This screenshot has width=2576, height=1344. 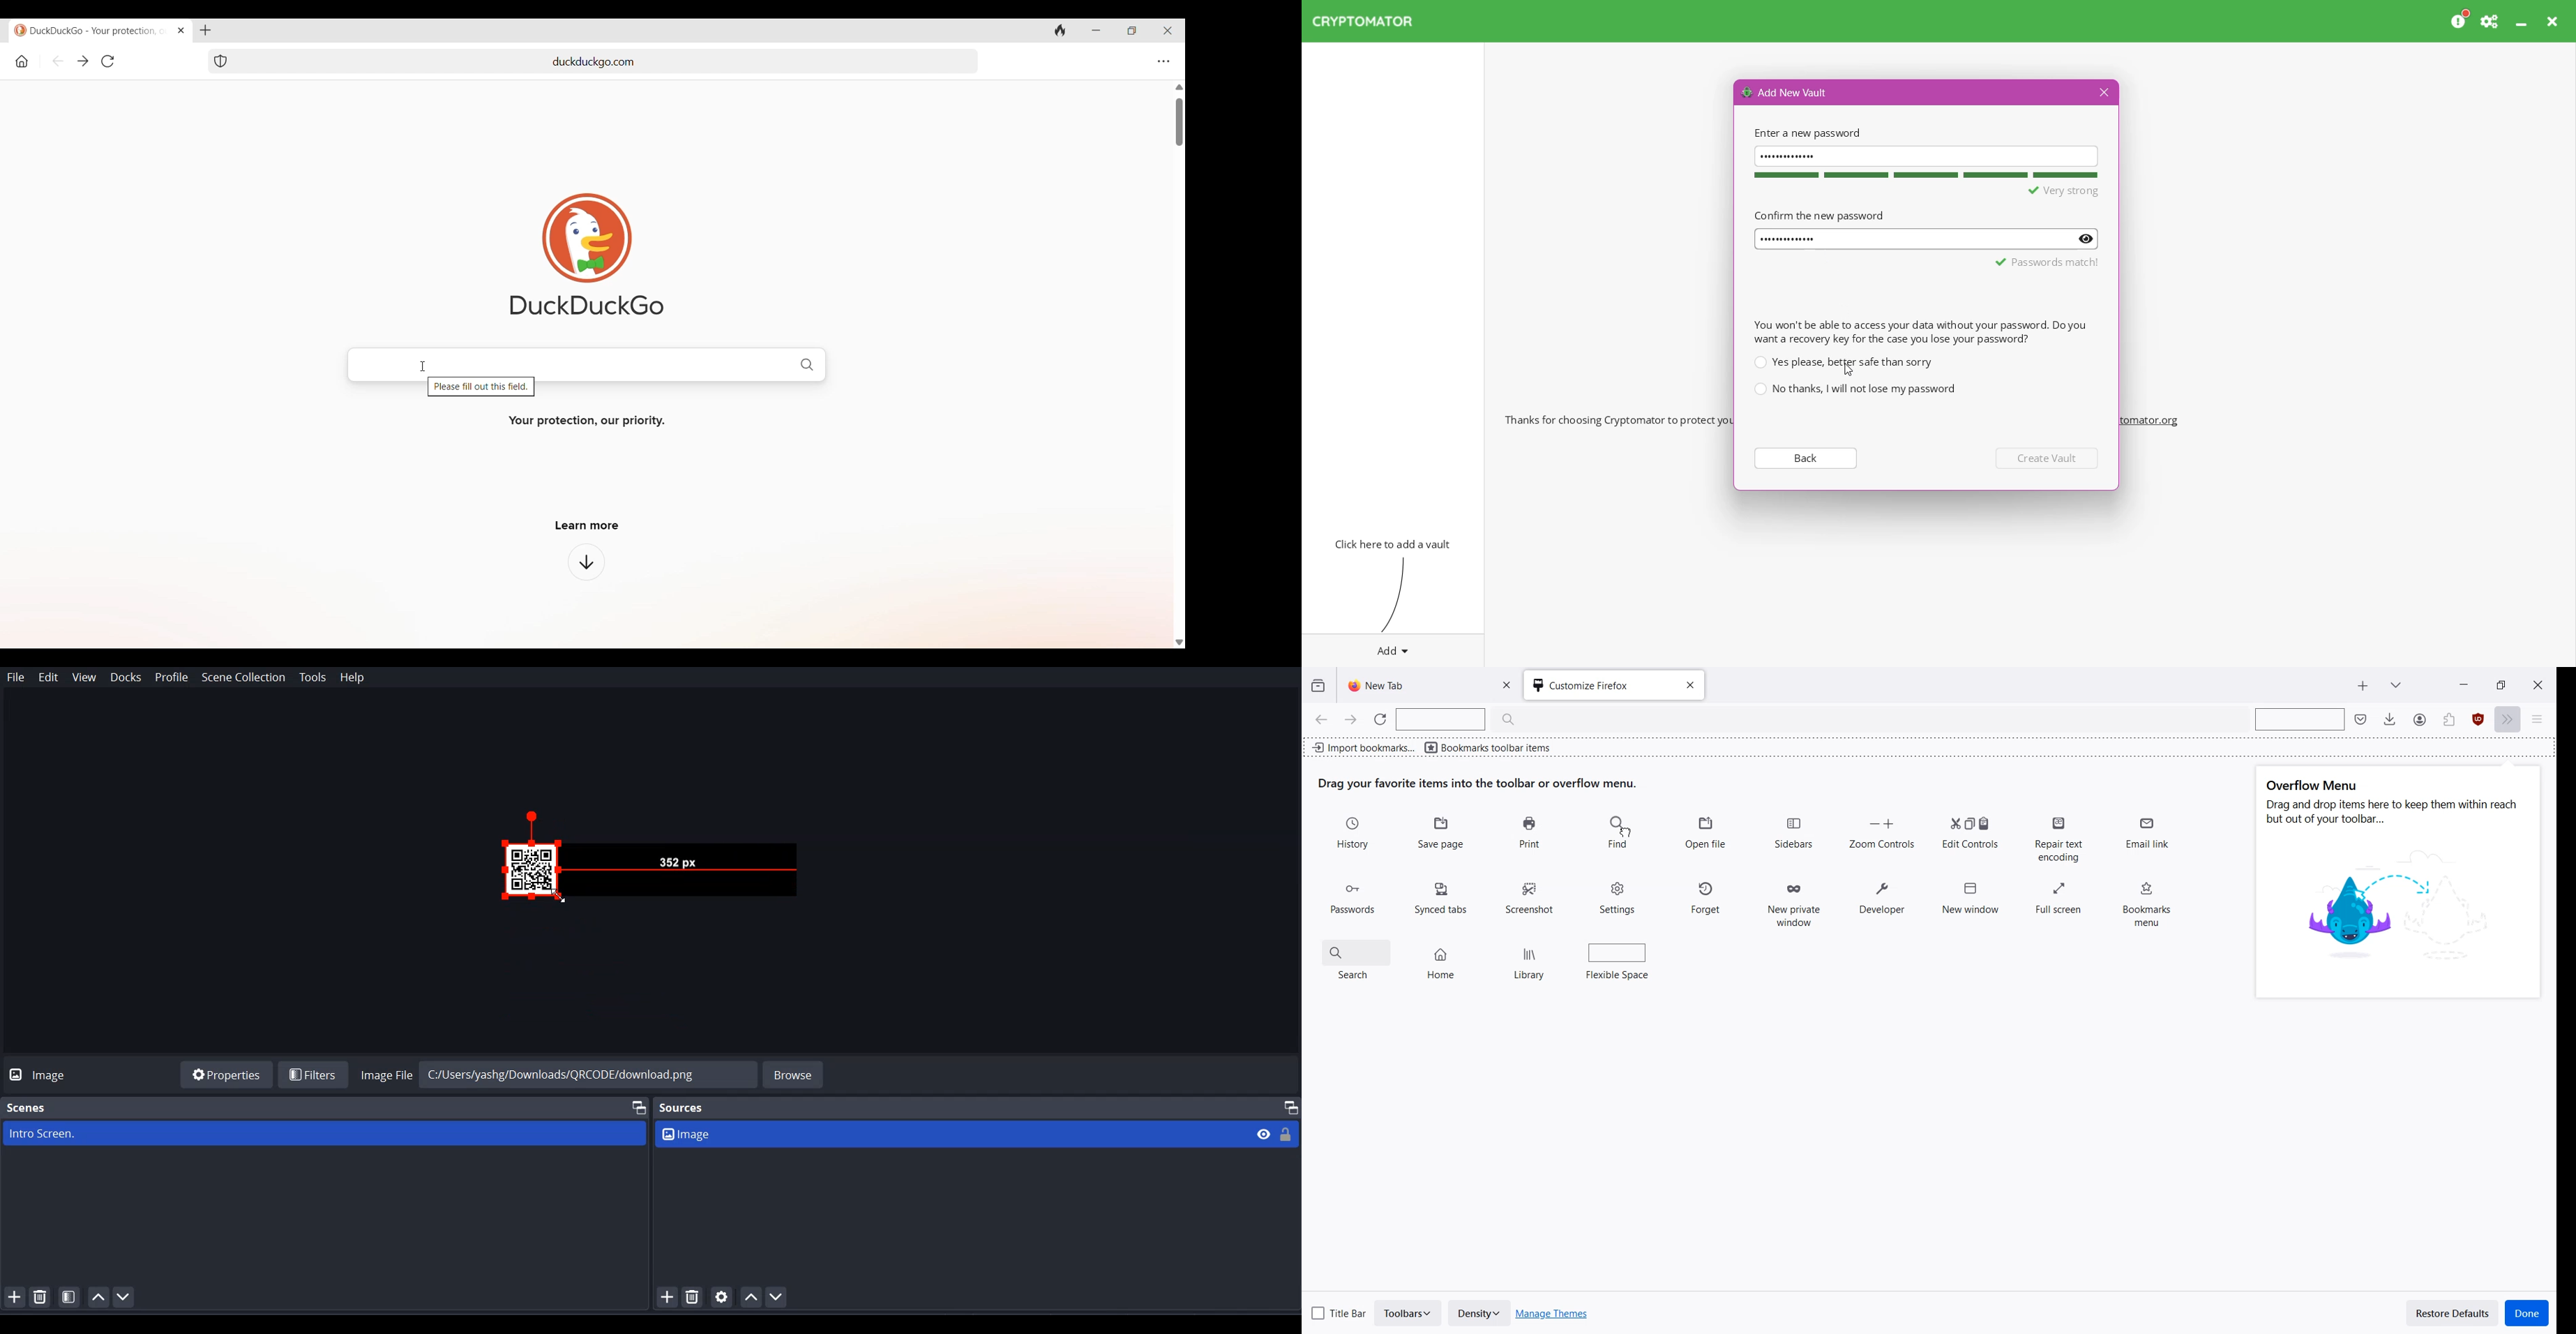 What do you see at coordinates (172, 678) in the screenshot?
I see `Profile` at bounding box center [172, 678].